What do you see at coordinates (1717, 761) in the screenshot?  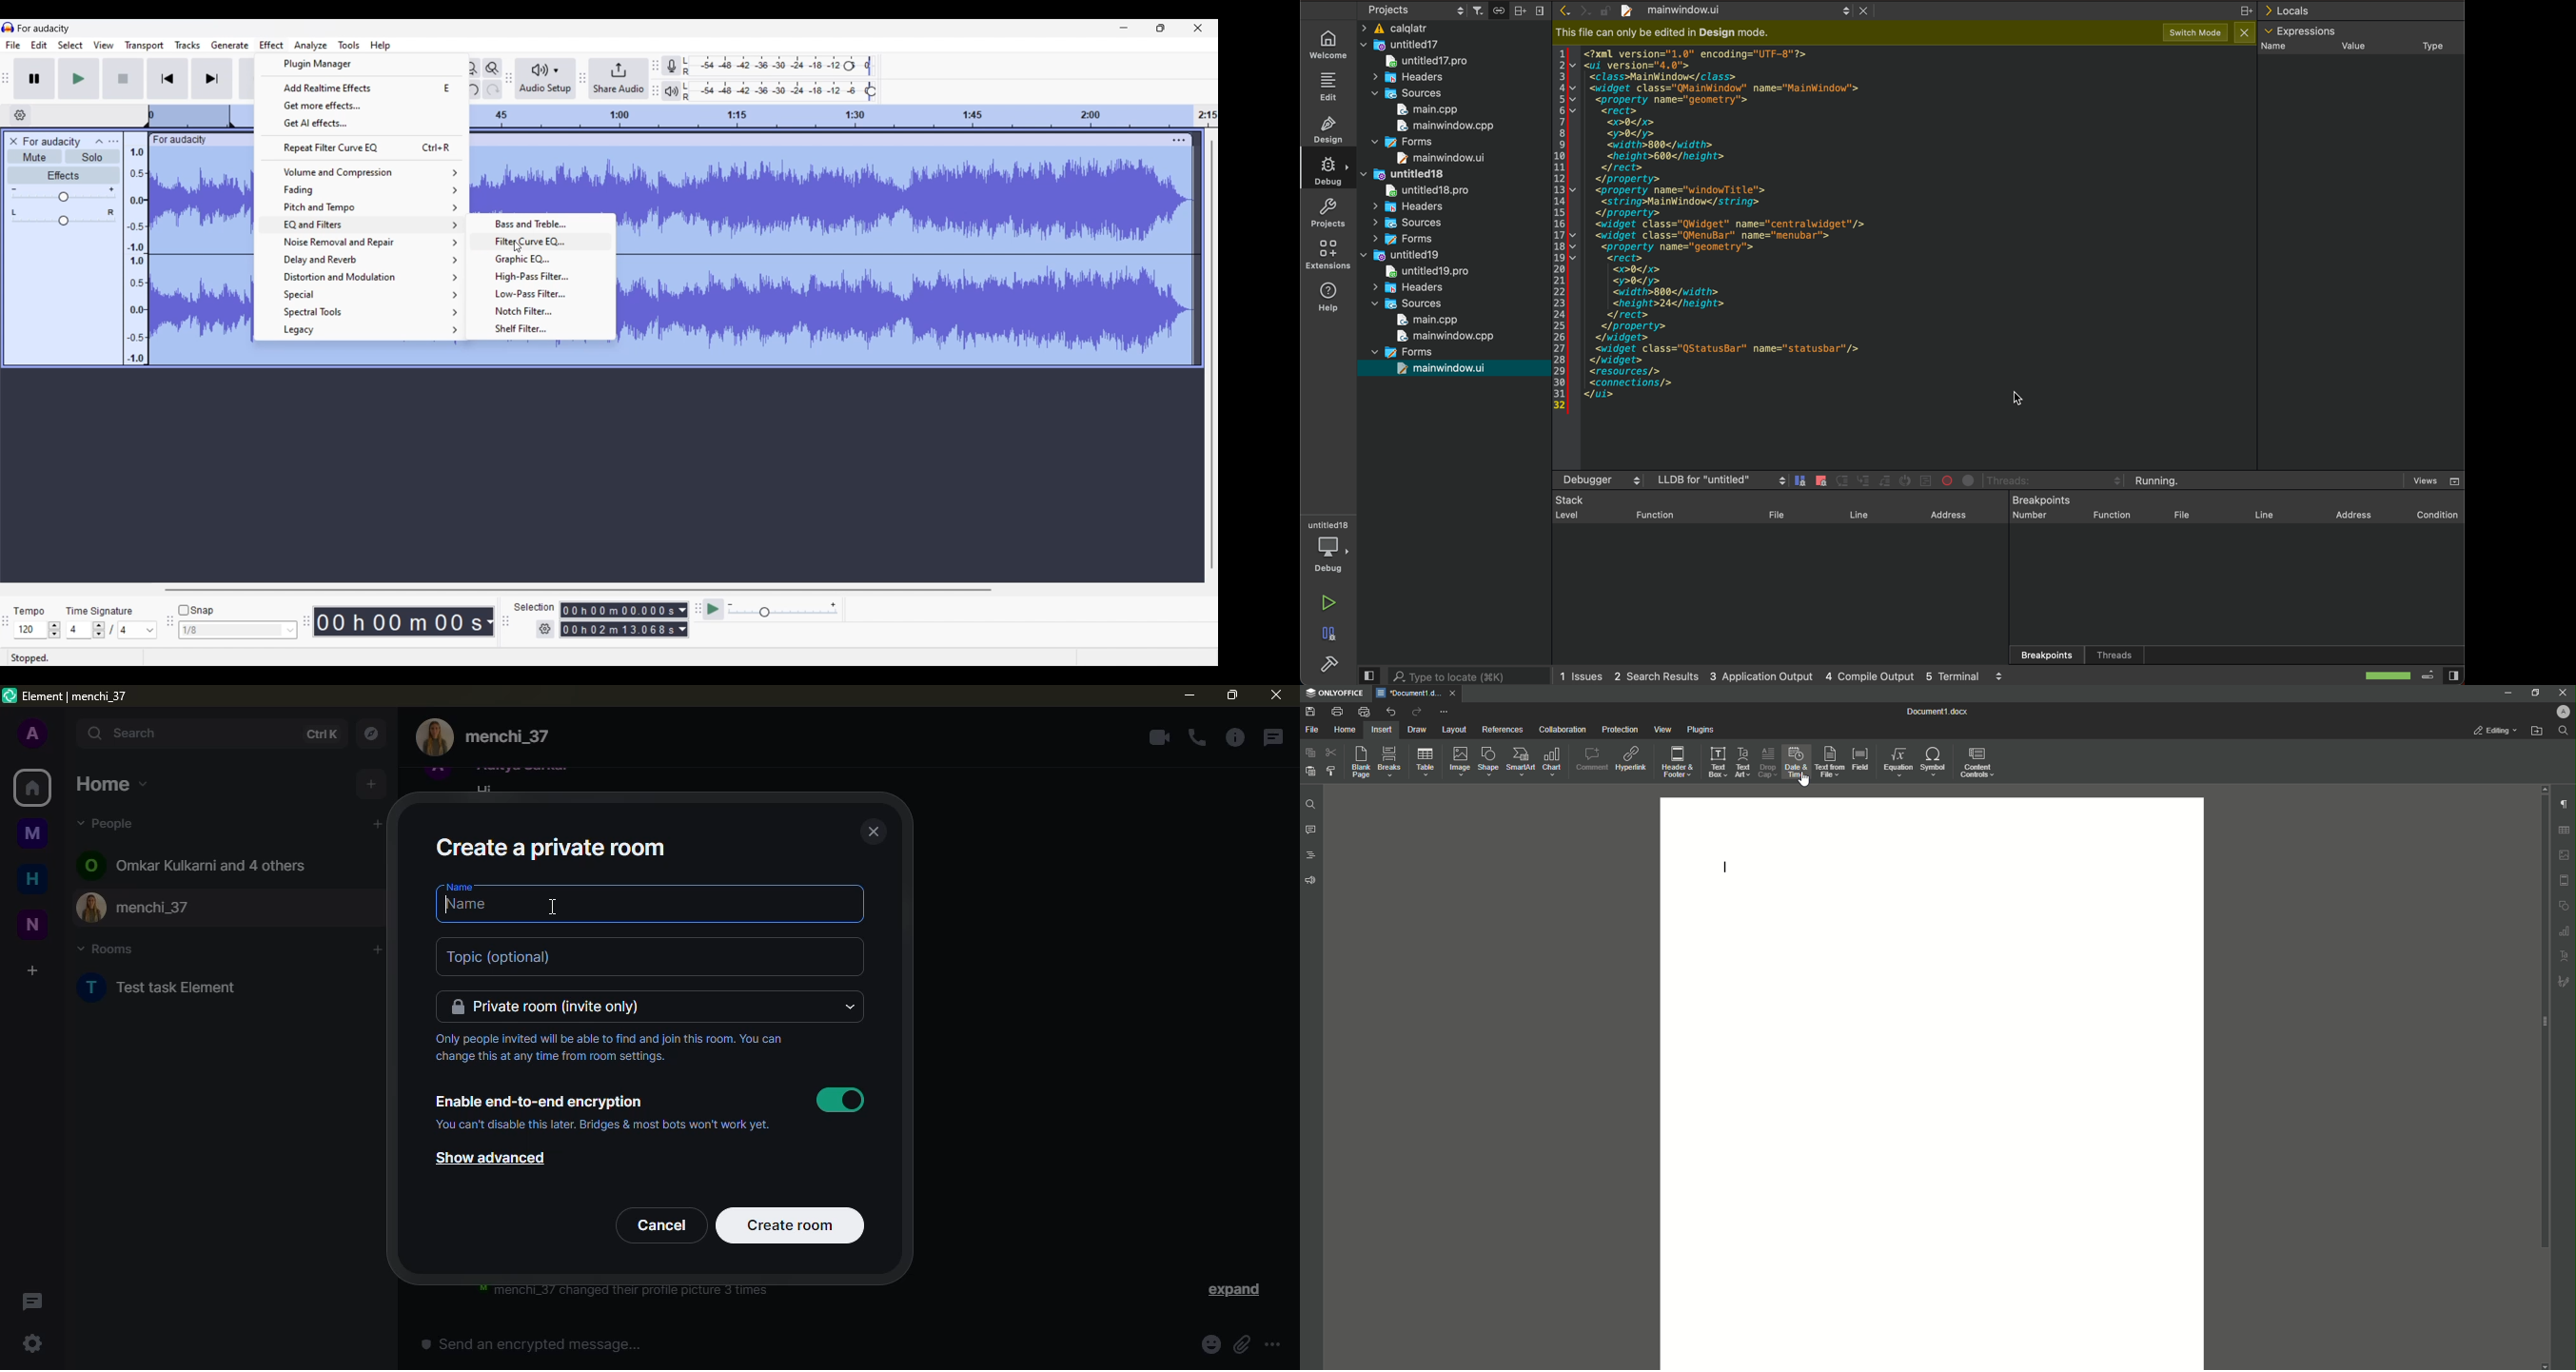 I see `Text Box` at bounding box center [1717, 761].